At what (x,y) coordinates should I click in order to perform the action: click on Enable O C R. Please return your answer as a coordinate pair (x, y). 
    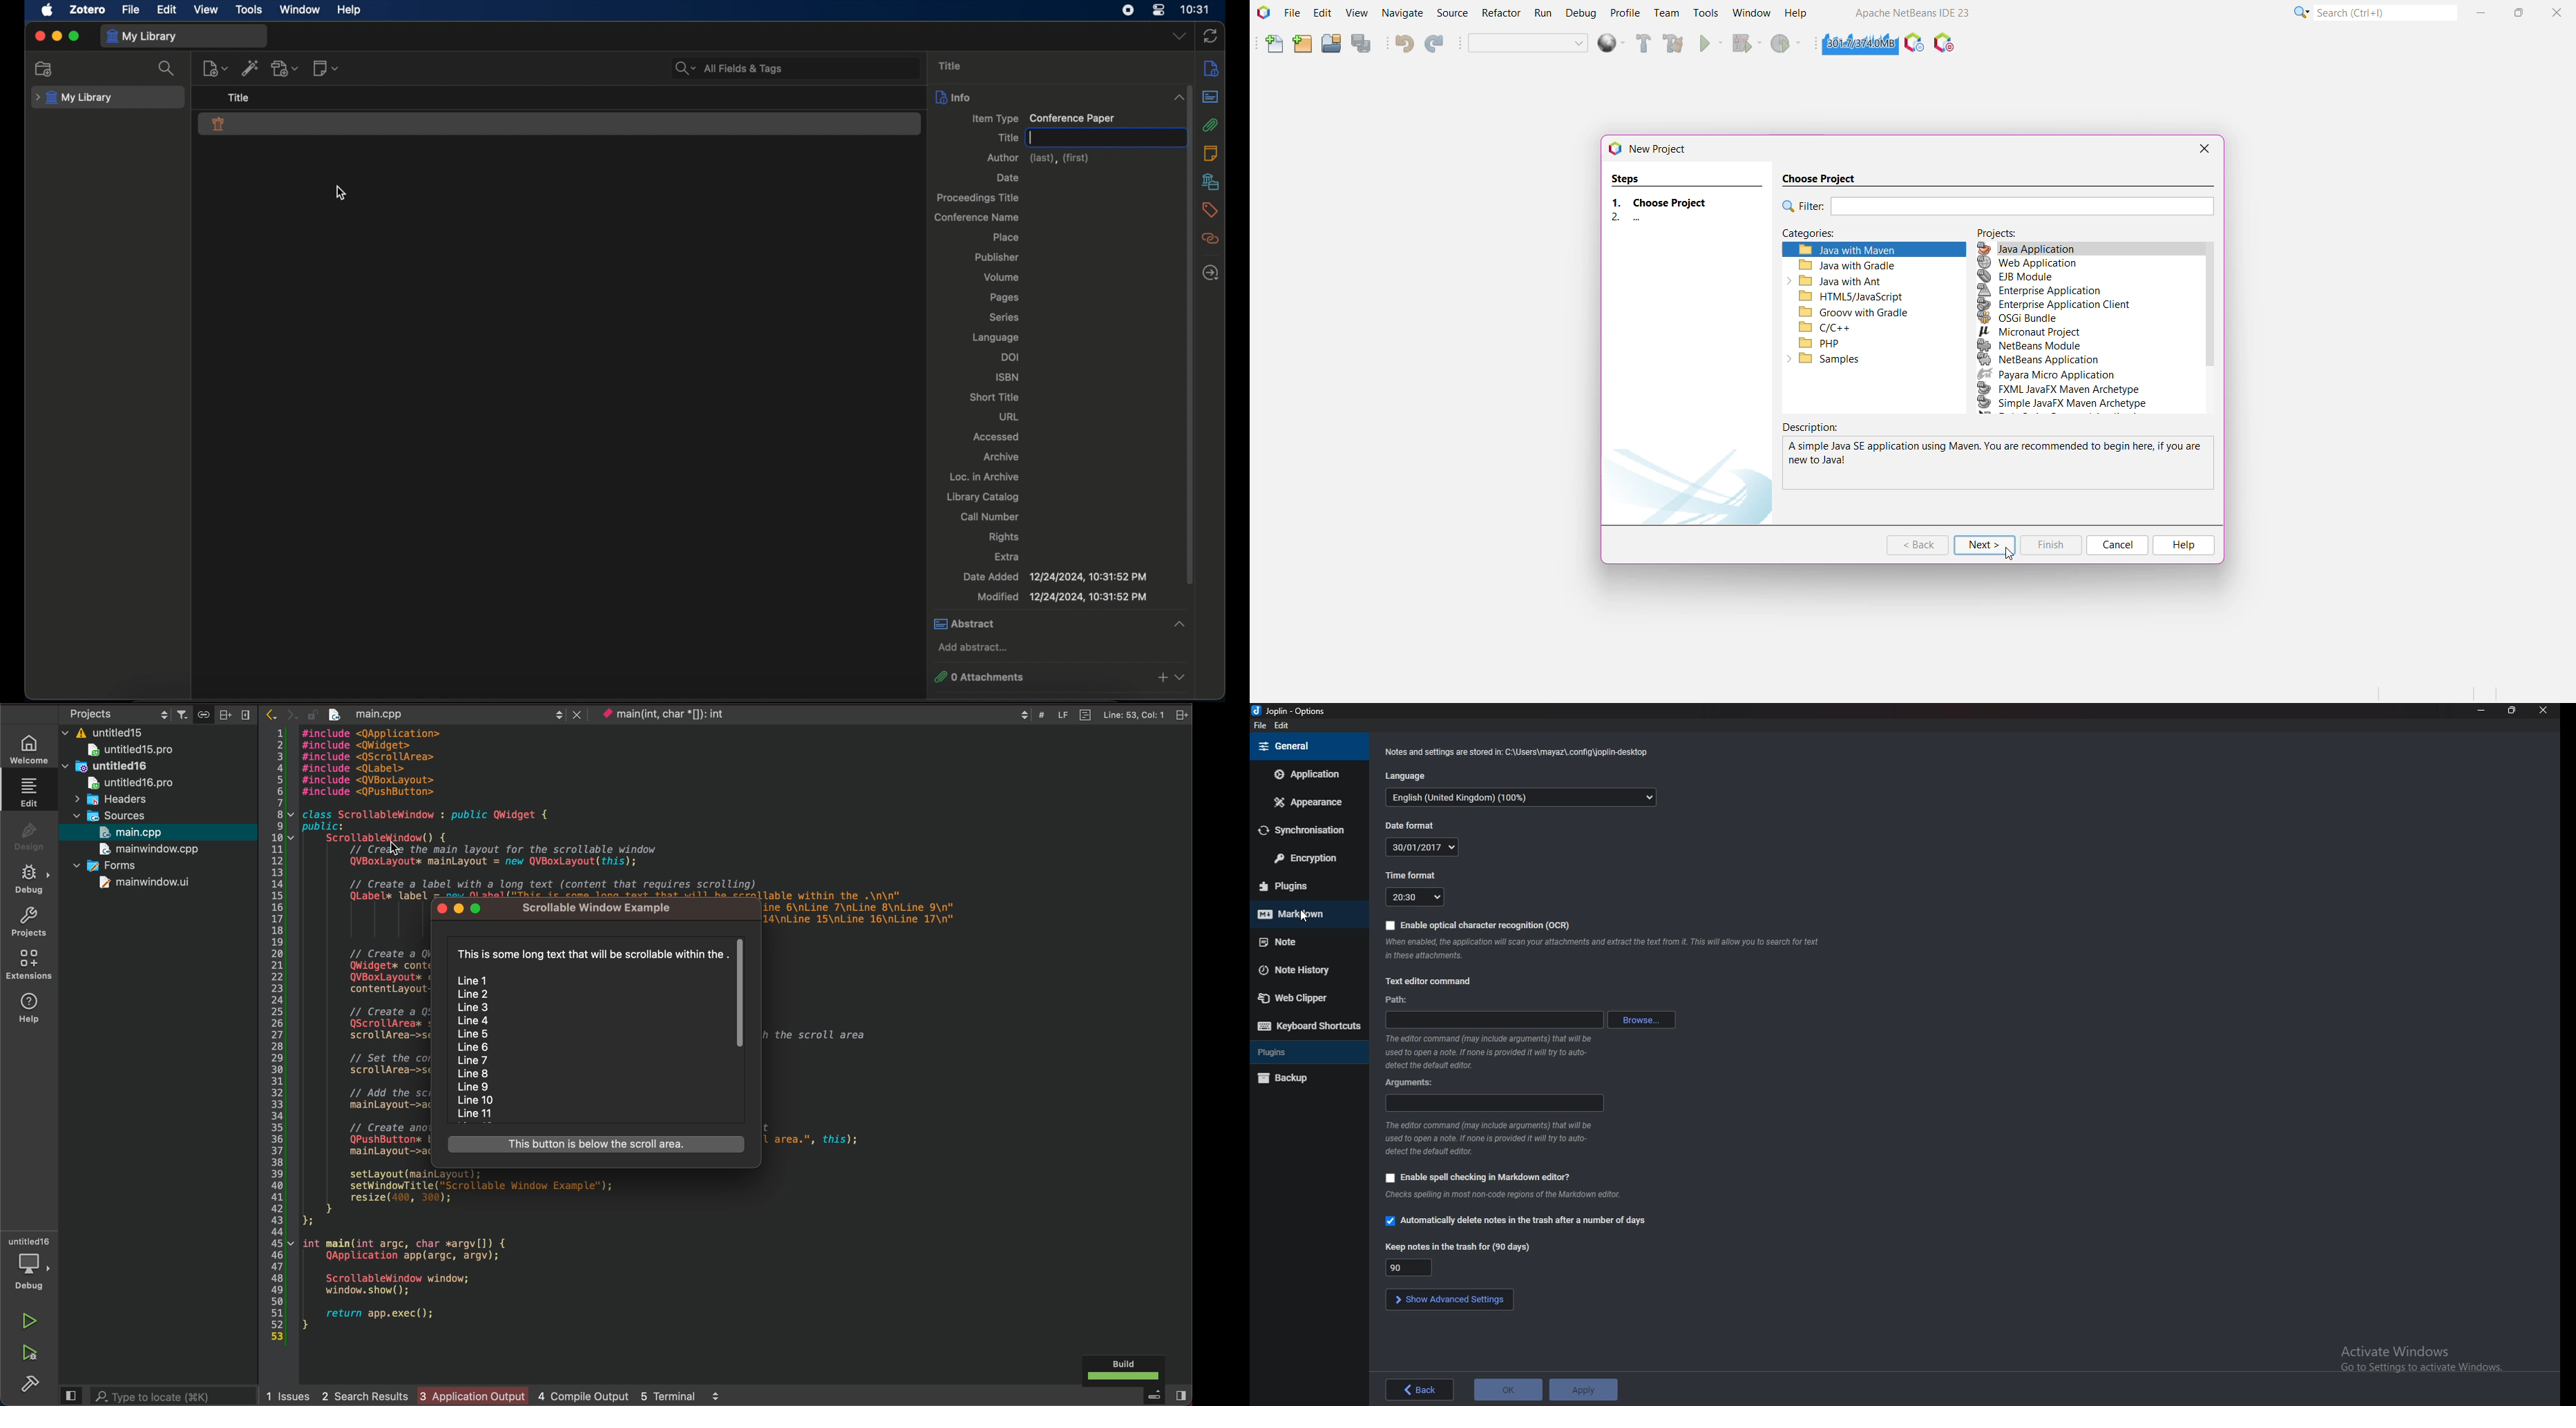
    Looking at the image, I should click on (1479, 925).